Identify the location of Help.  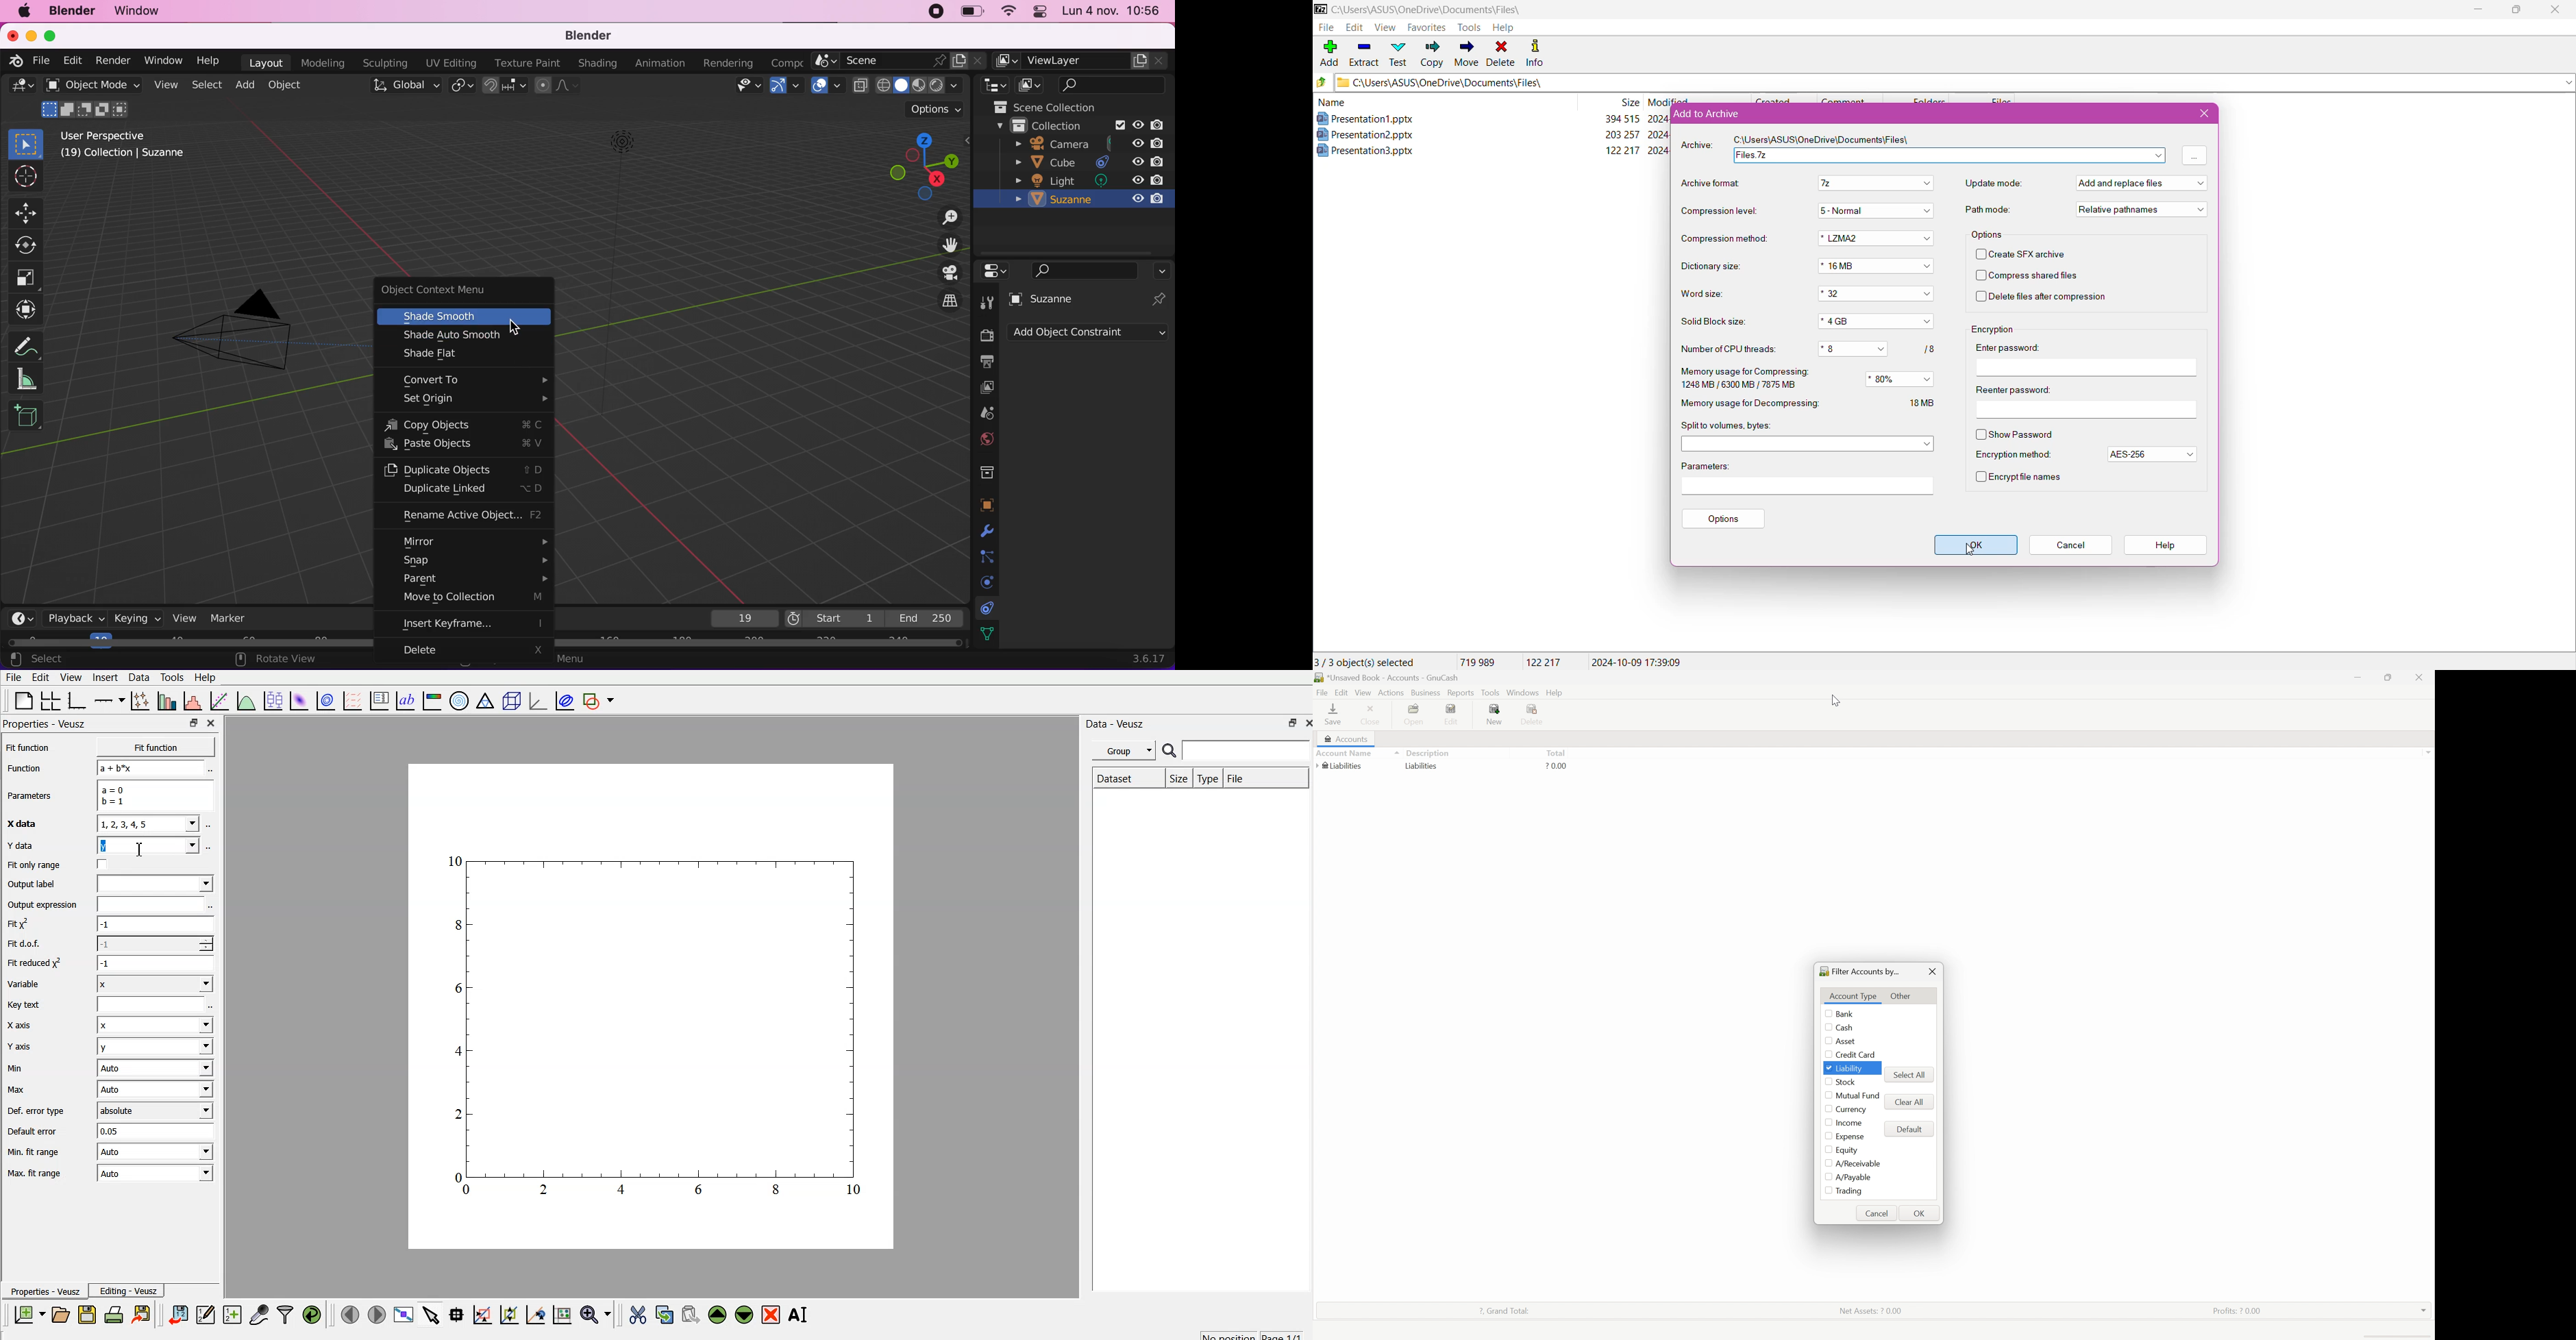
(206, 676).